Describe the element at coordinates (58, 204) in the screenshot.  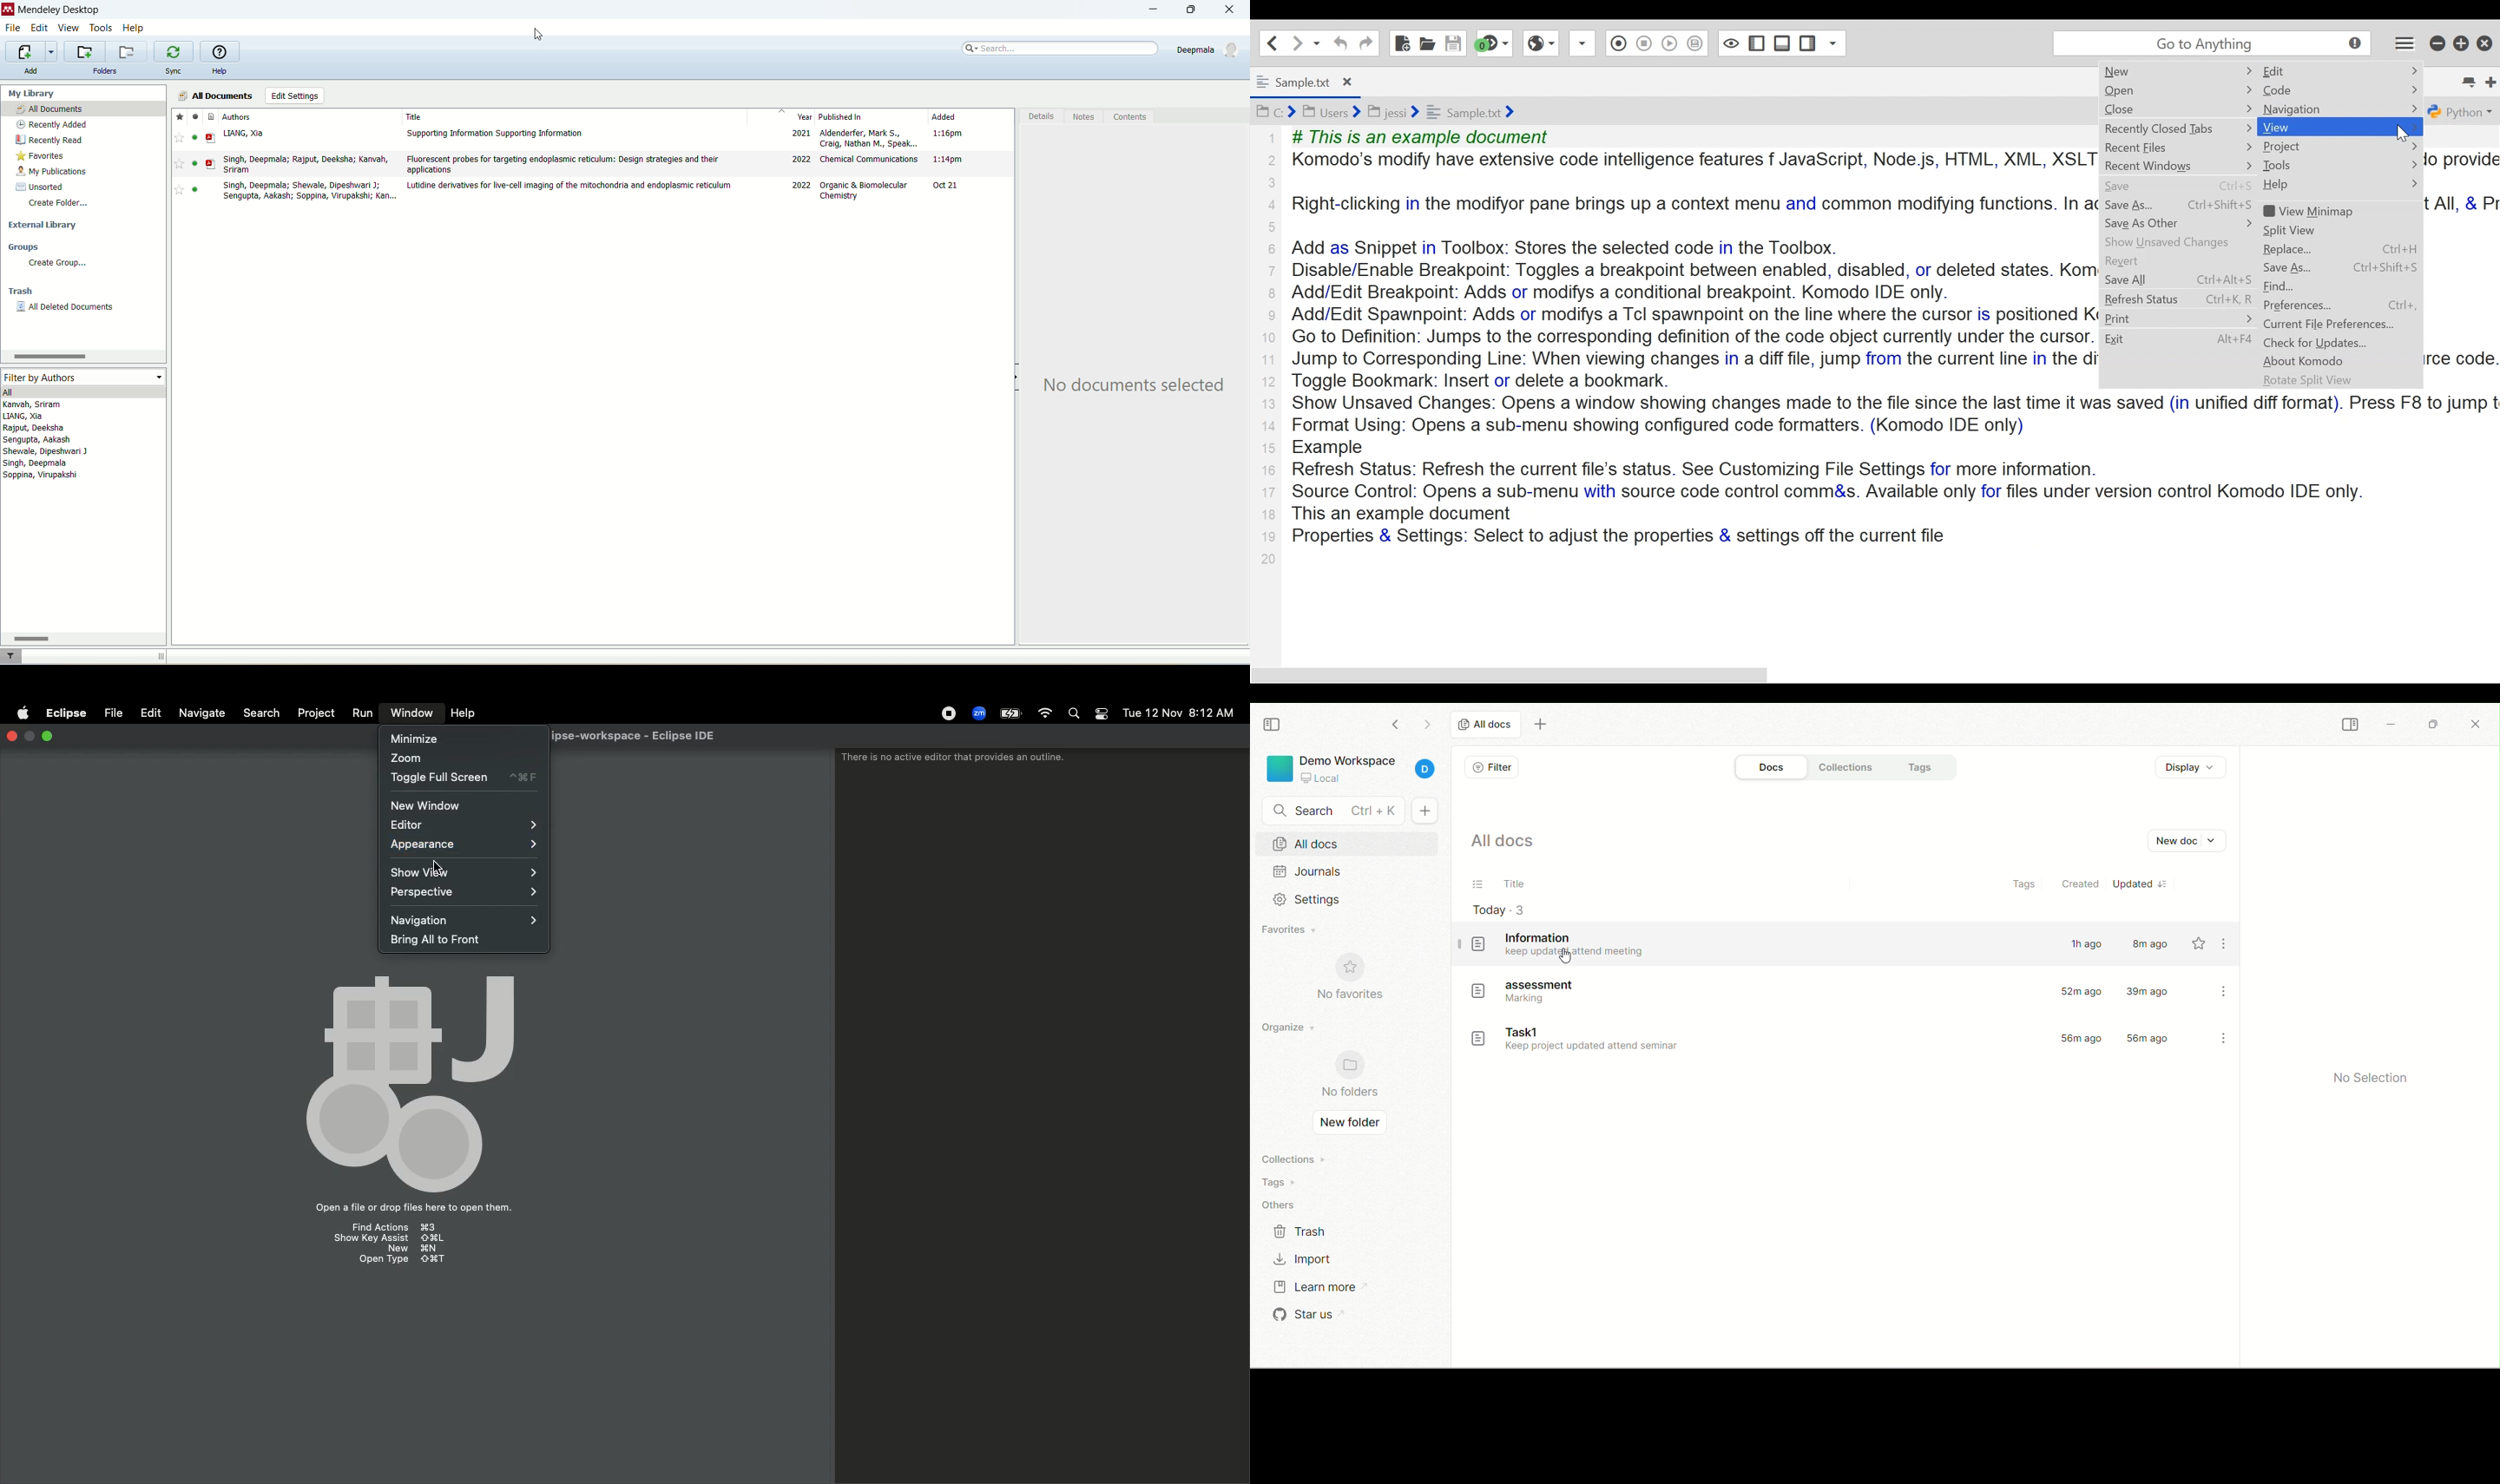
I see `create folder` at that location.